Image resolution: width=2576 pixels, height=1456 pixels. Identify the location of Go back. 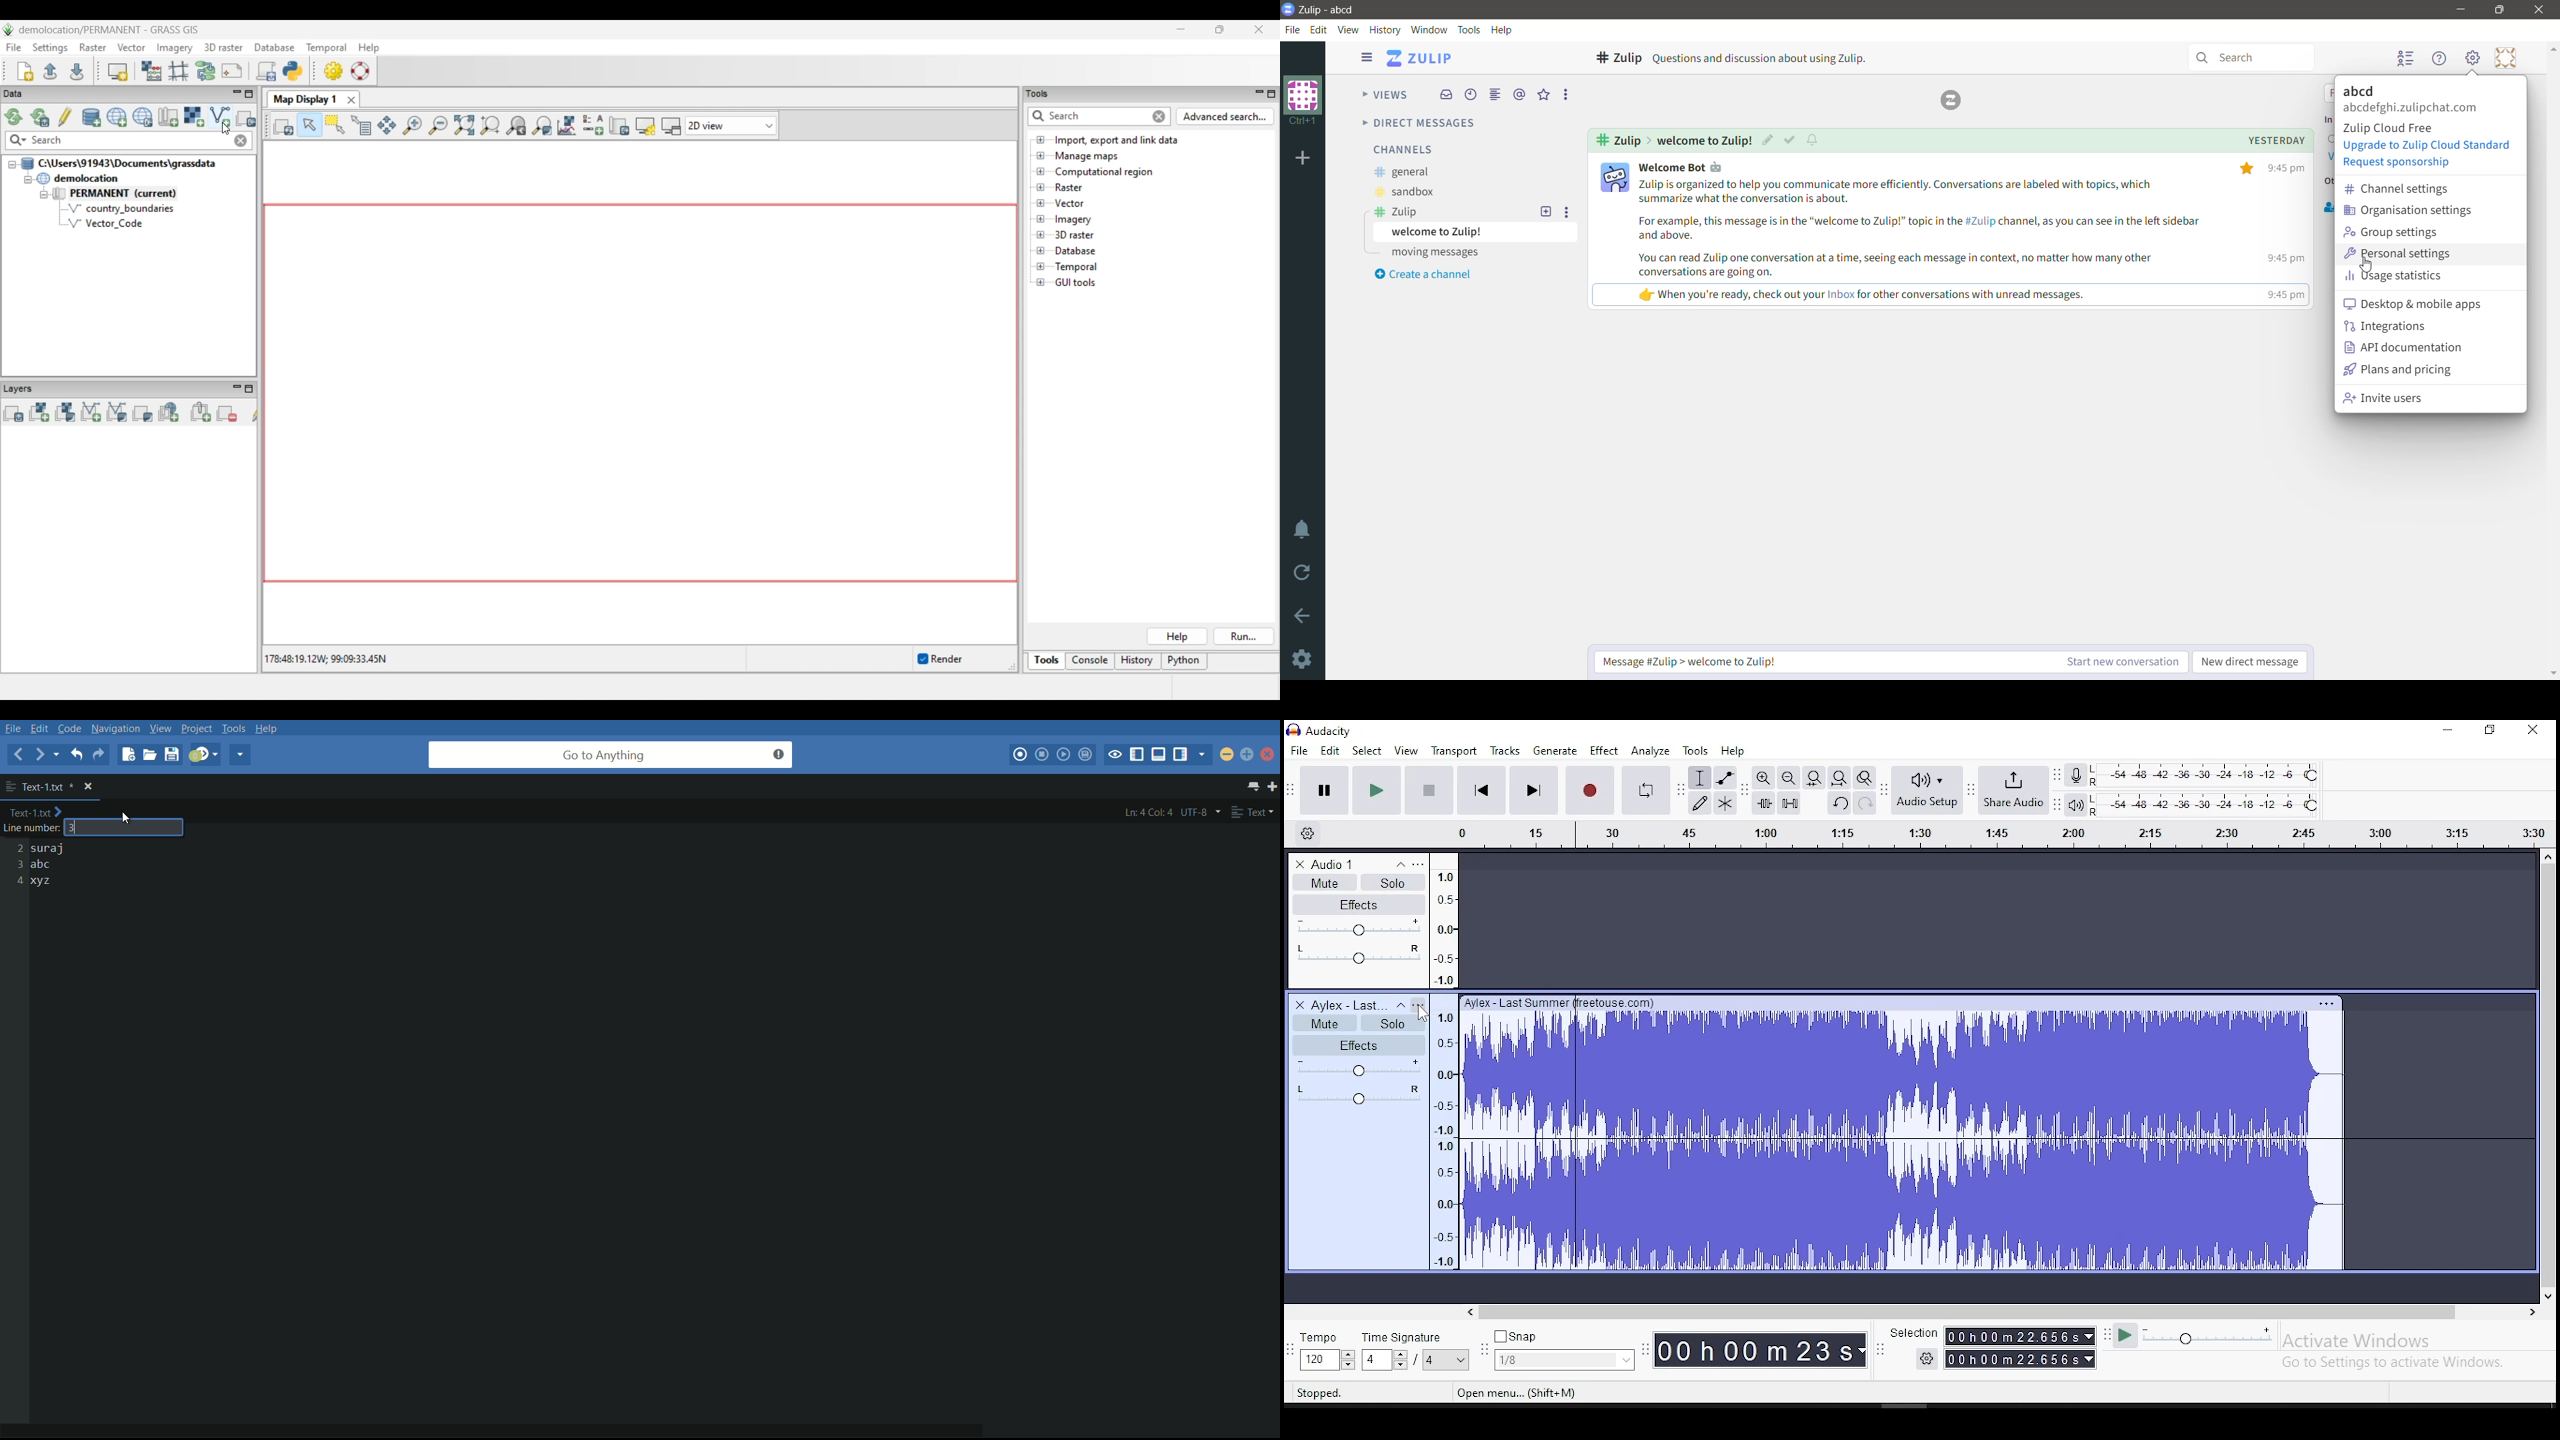
(1303, 618).